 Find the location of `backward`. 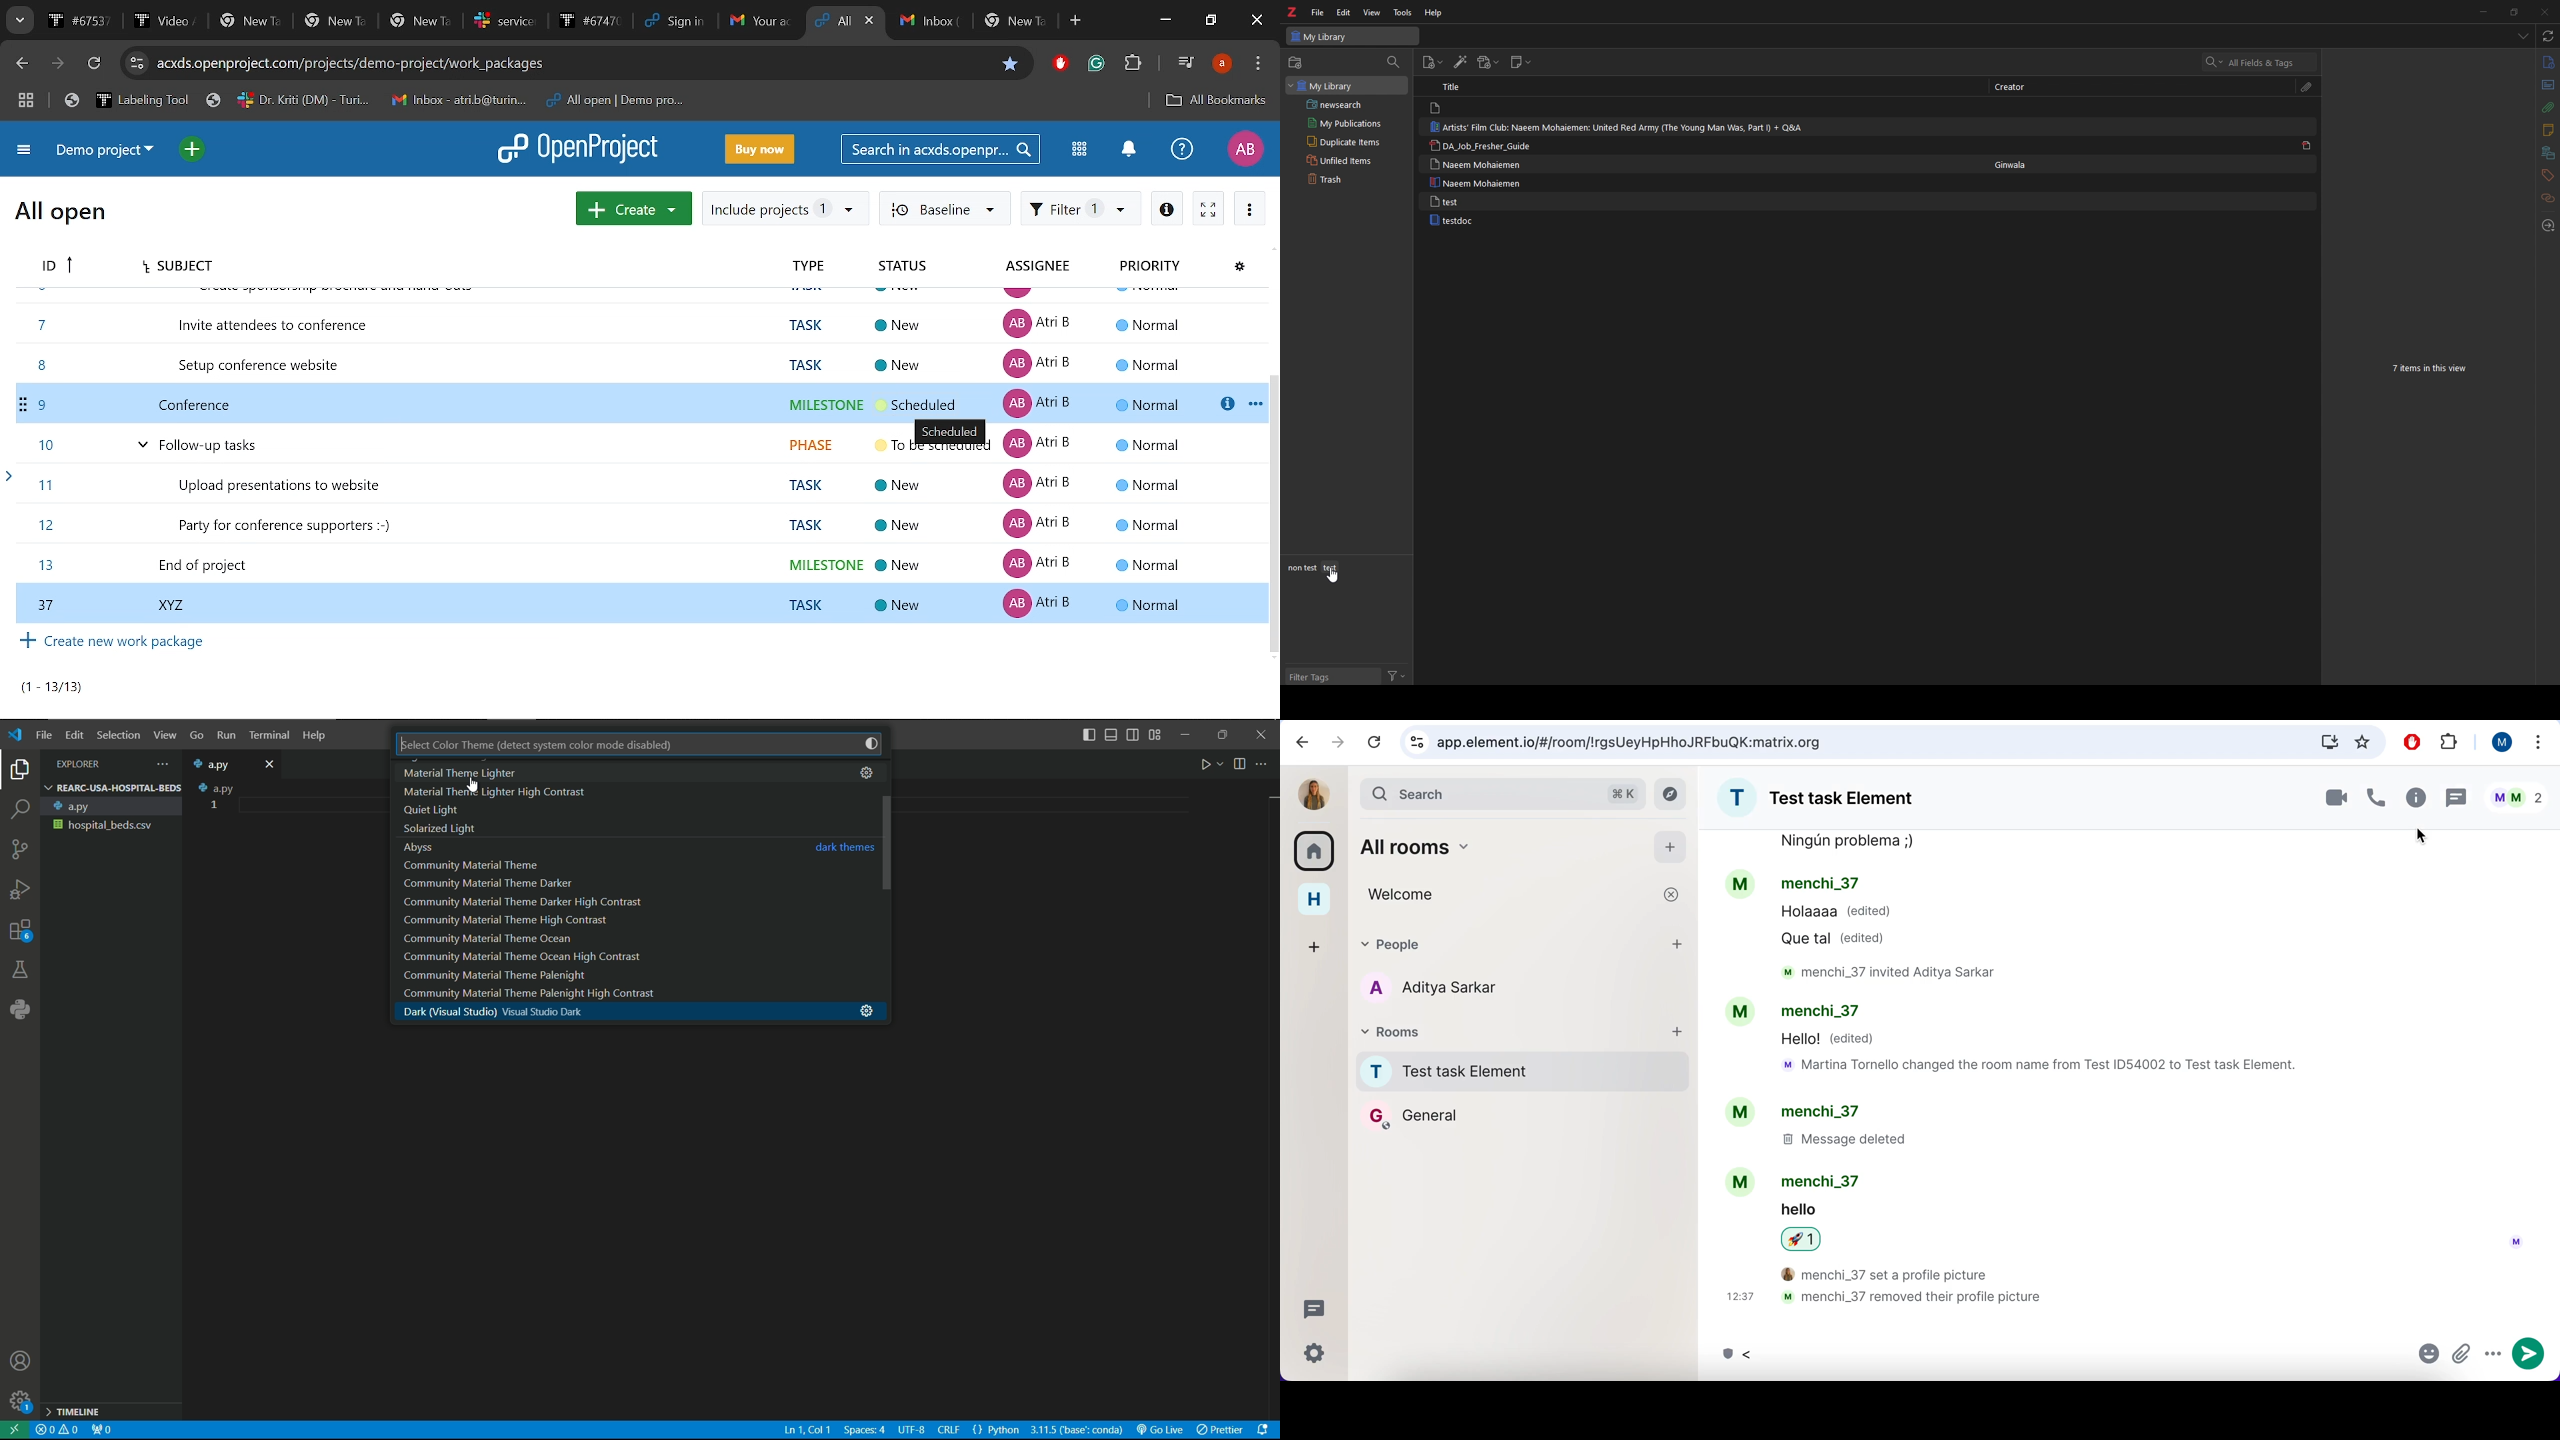

backward is located at coordinates (1298, 742).